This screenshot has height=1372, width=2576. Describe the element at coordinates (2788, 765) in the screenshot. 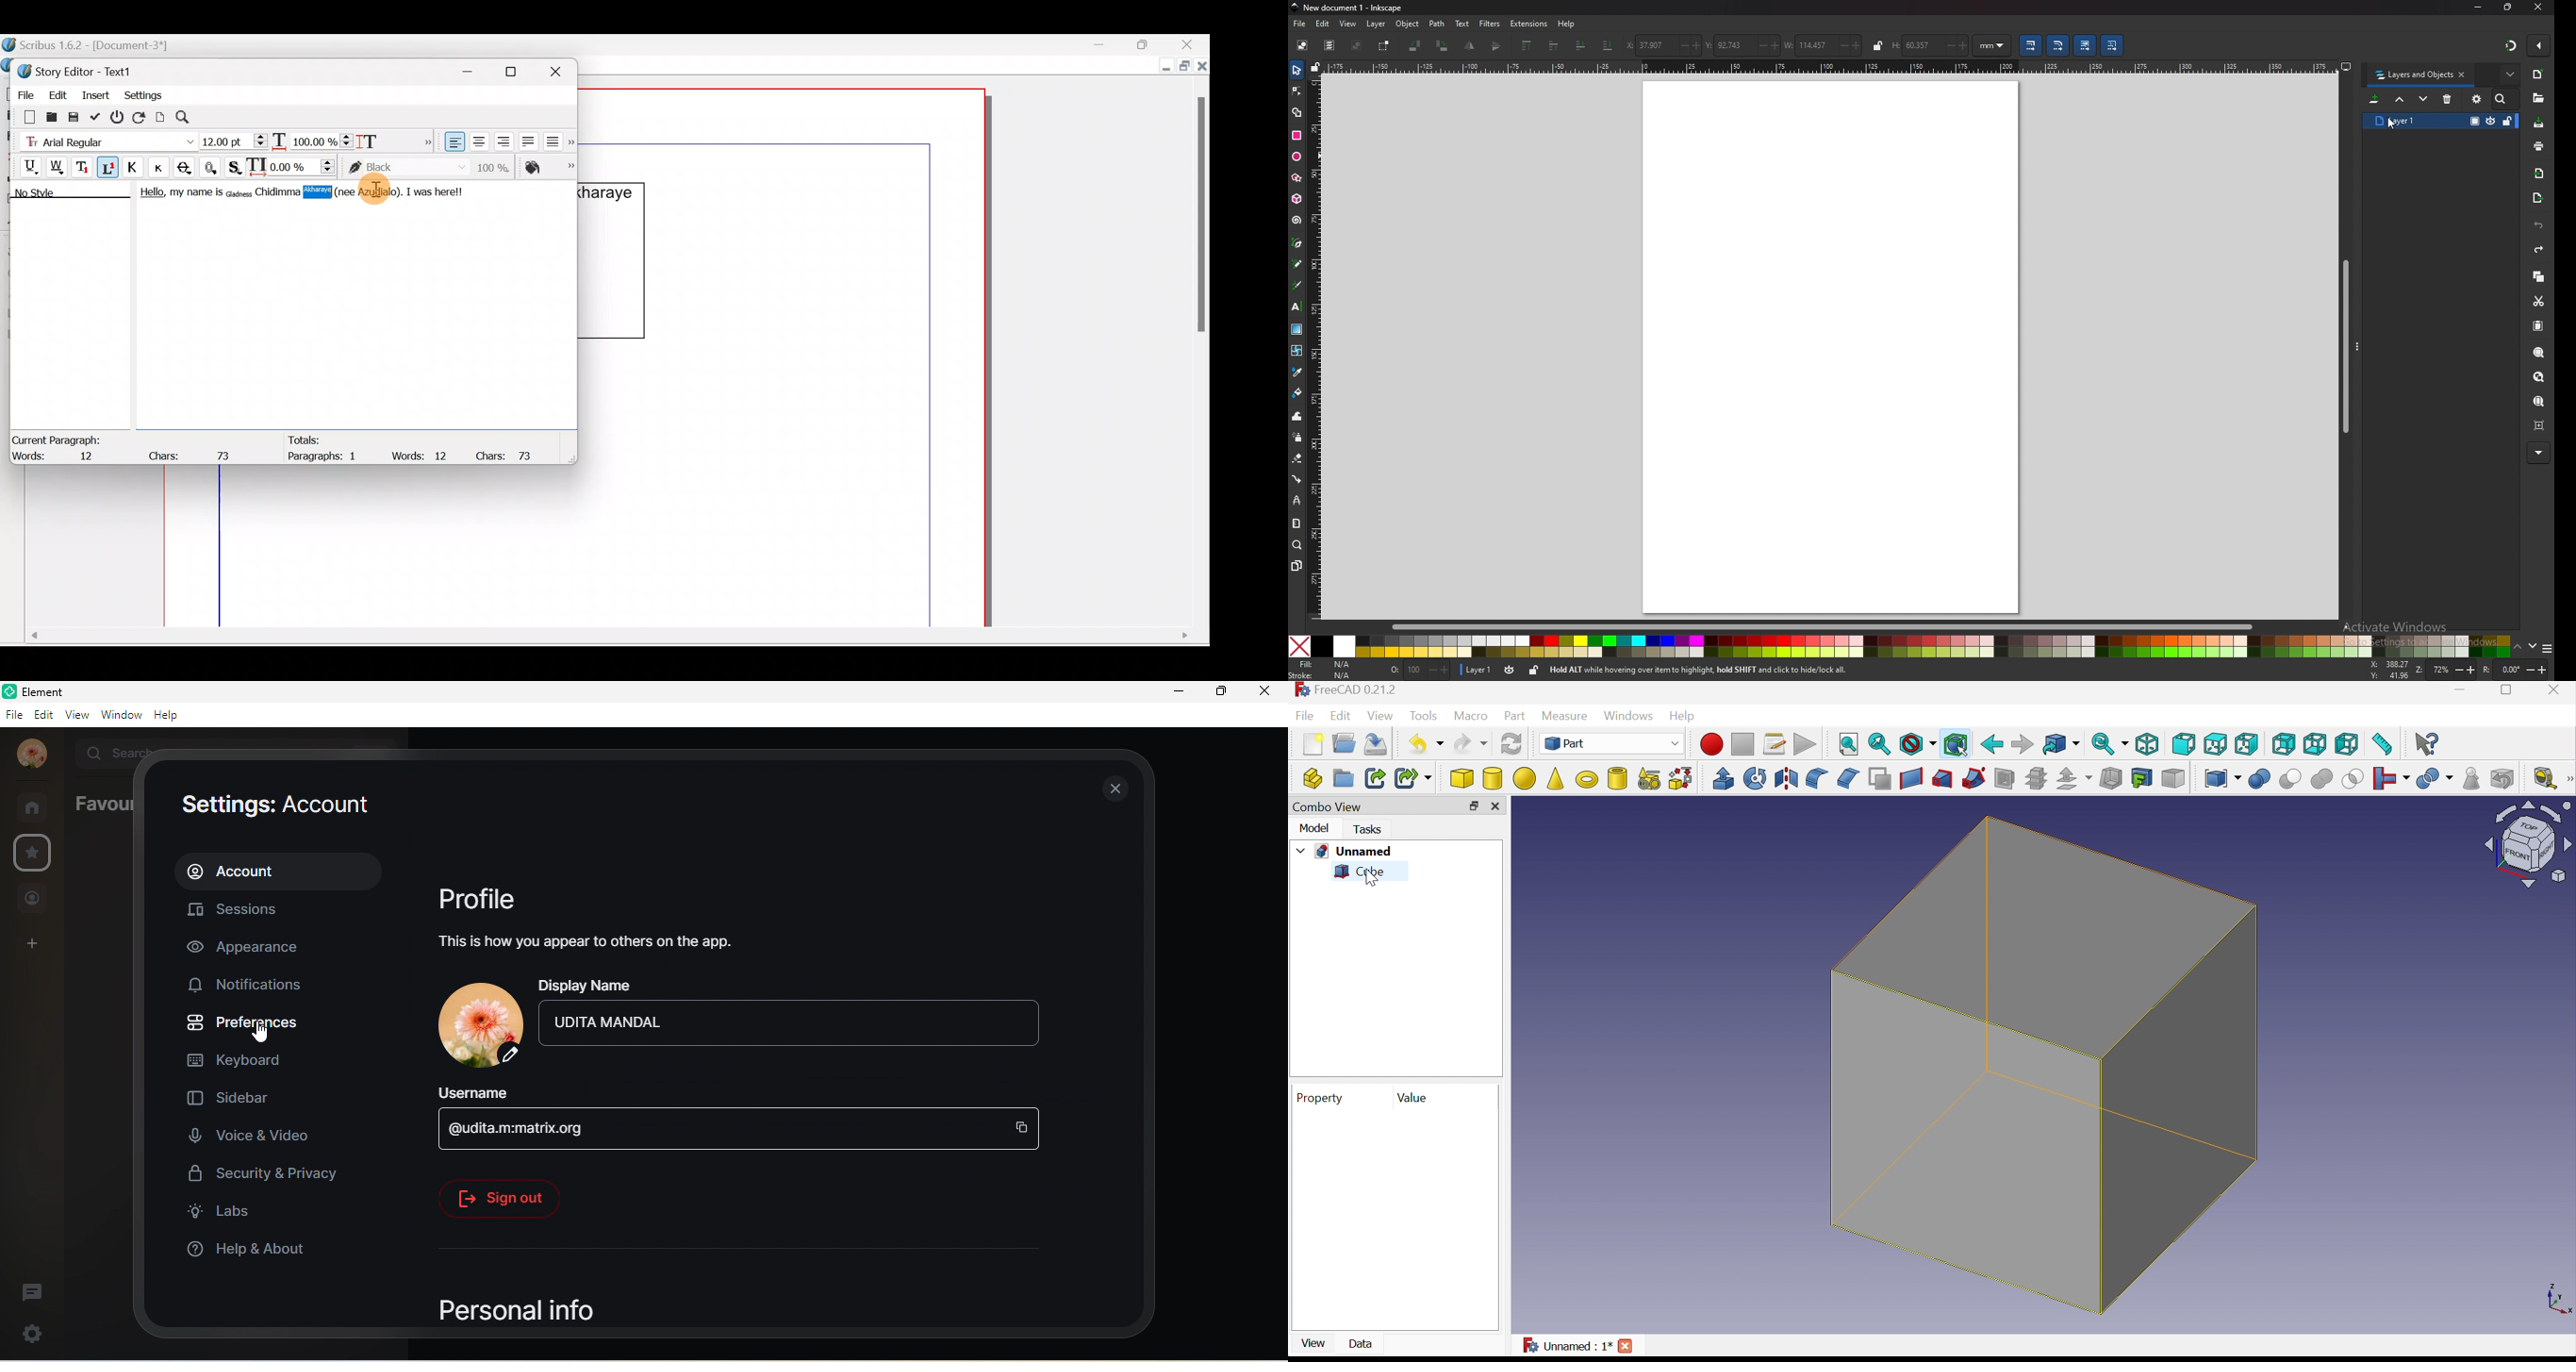

I see `` at that location.